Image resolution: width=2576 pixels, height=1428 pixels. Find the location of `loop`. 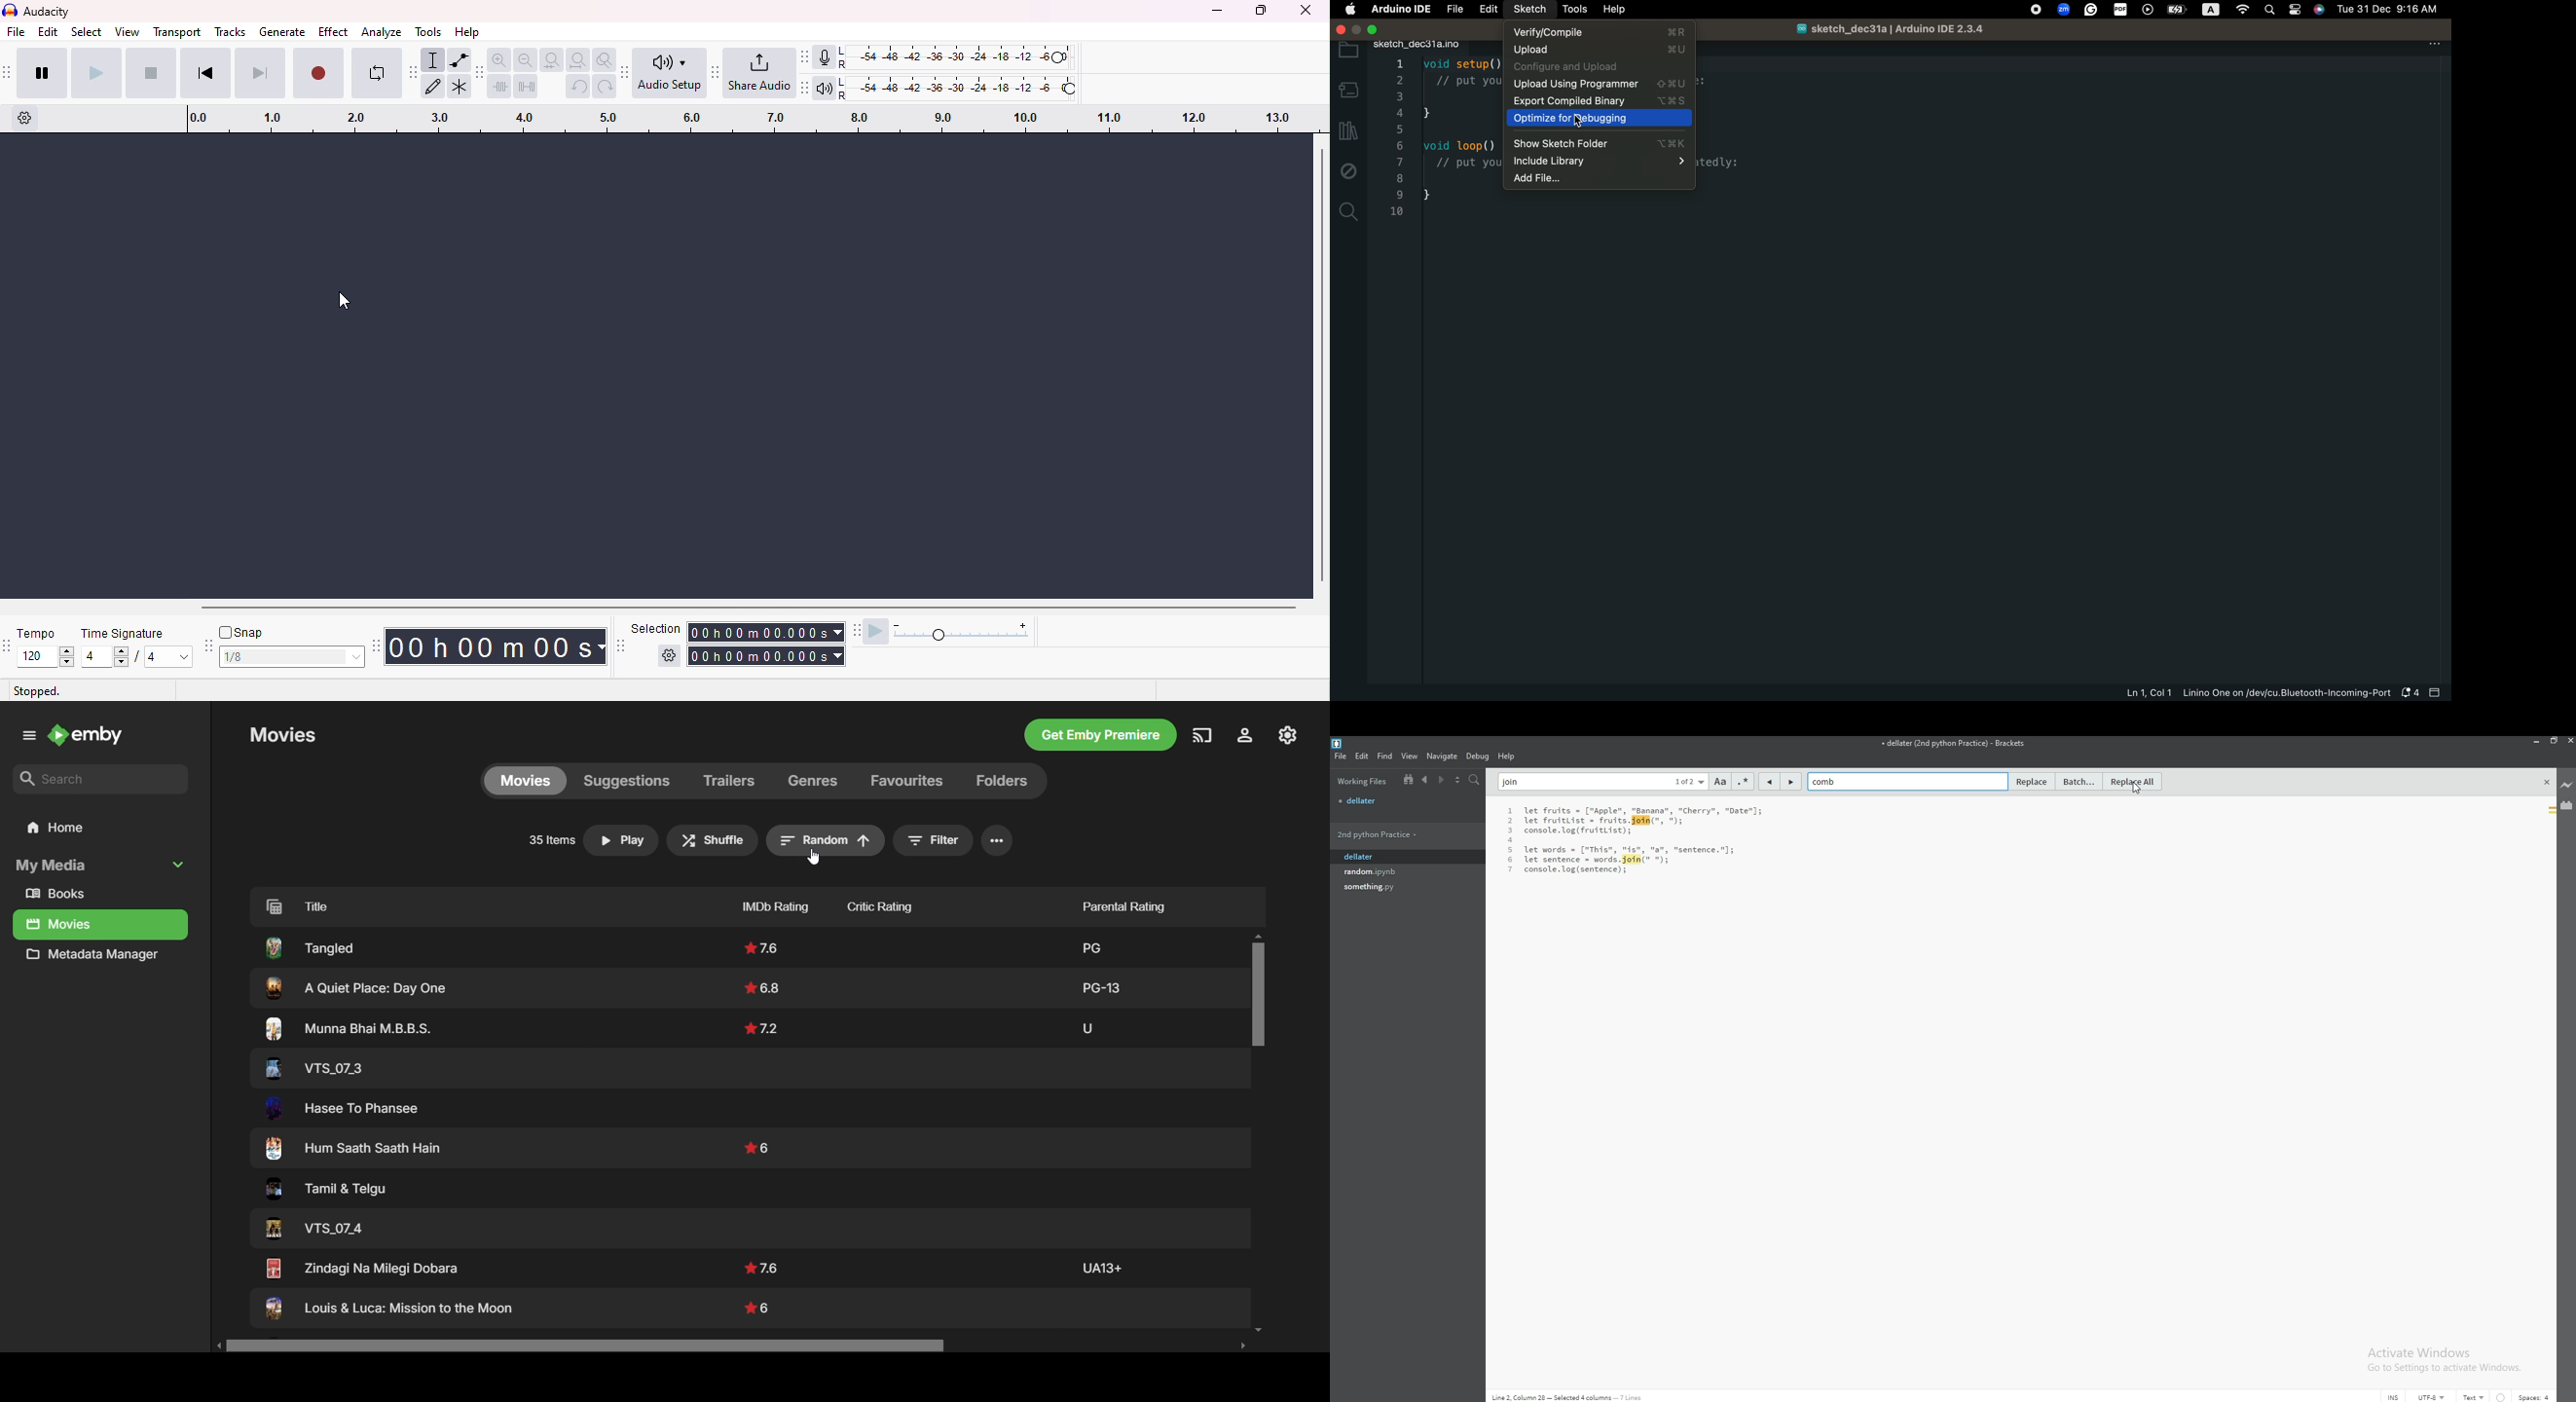

loop is located at coordinates (378, 72).